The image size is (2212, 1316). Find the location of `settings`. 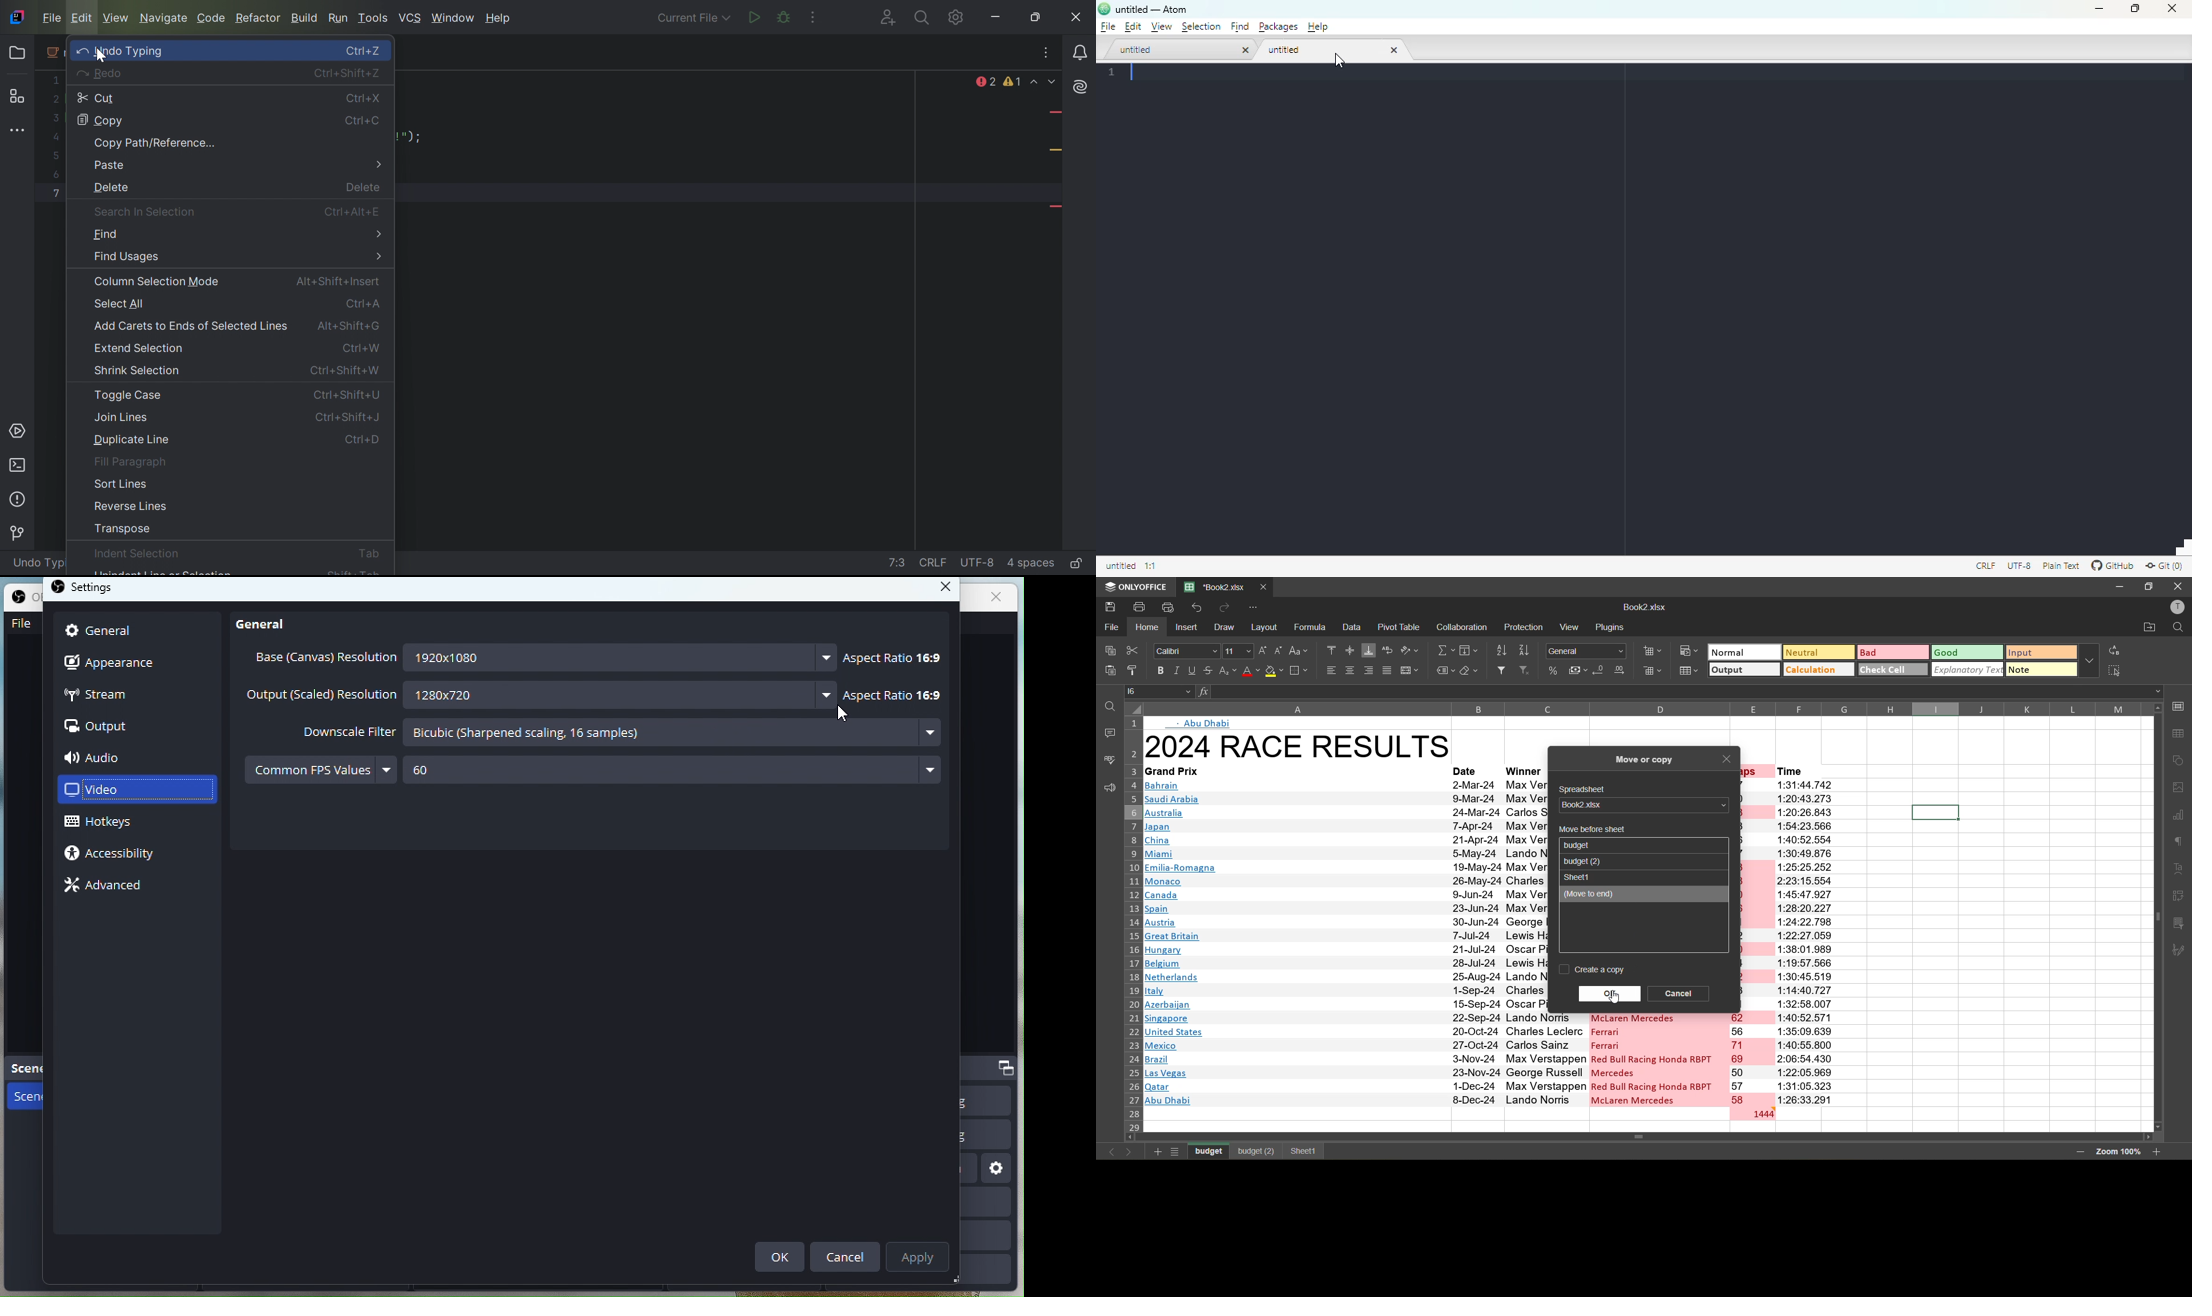

settings is located at coordinates (999, 1171).